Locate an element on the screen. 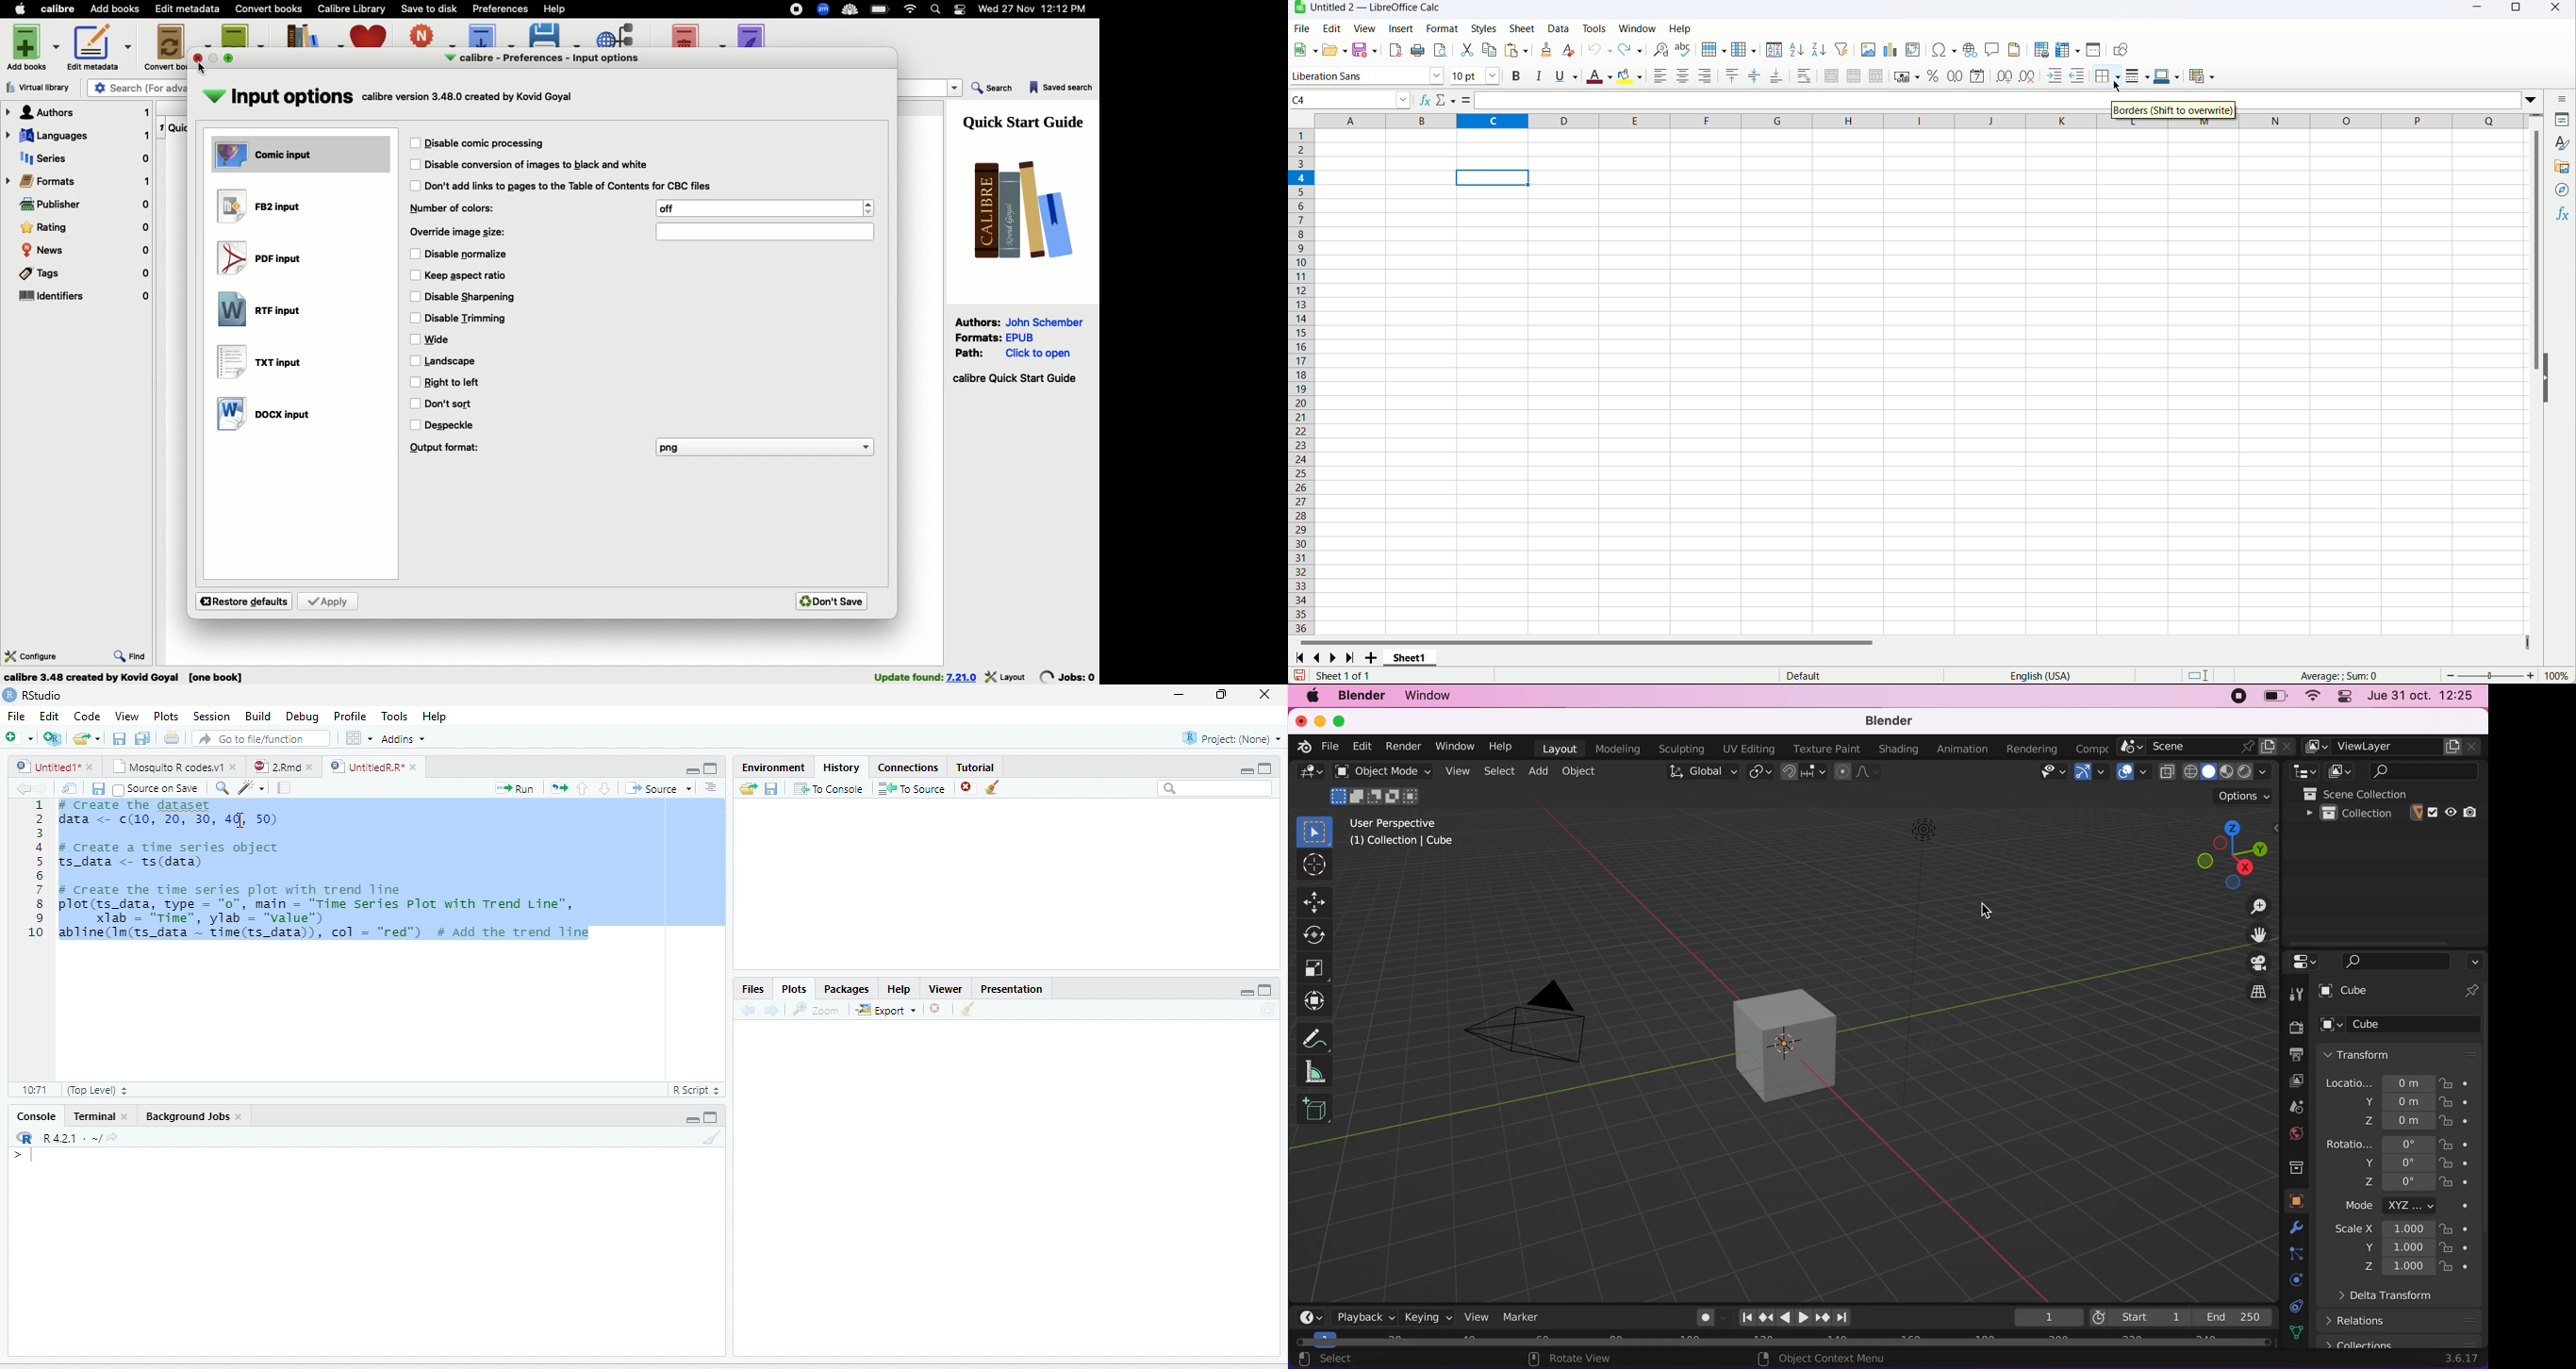 The image size is (2576, 1372). Maximize is located at coordinates (1265, 767).